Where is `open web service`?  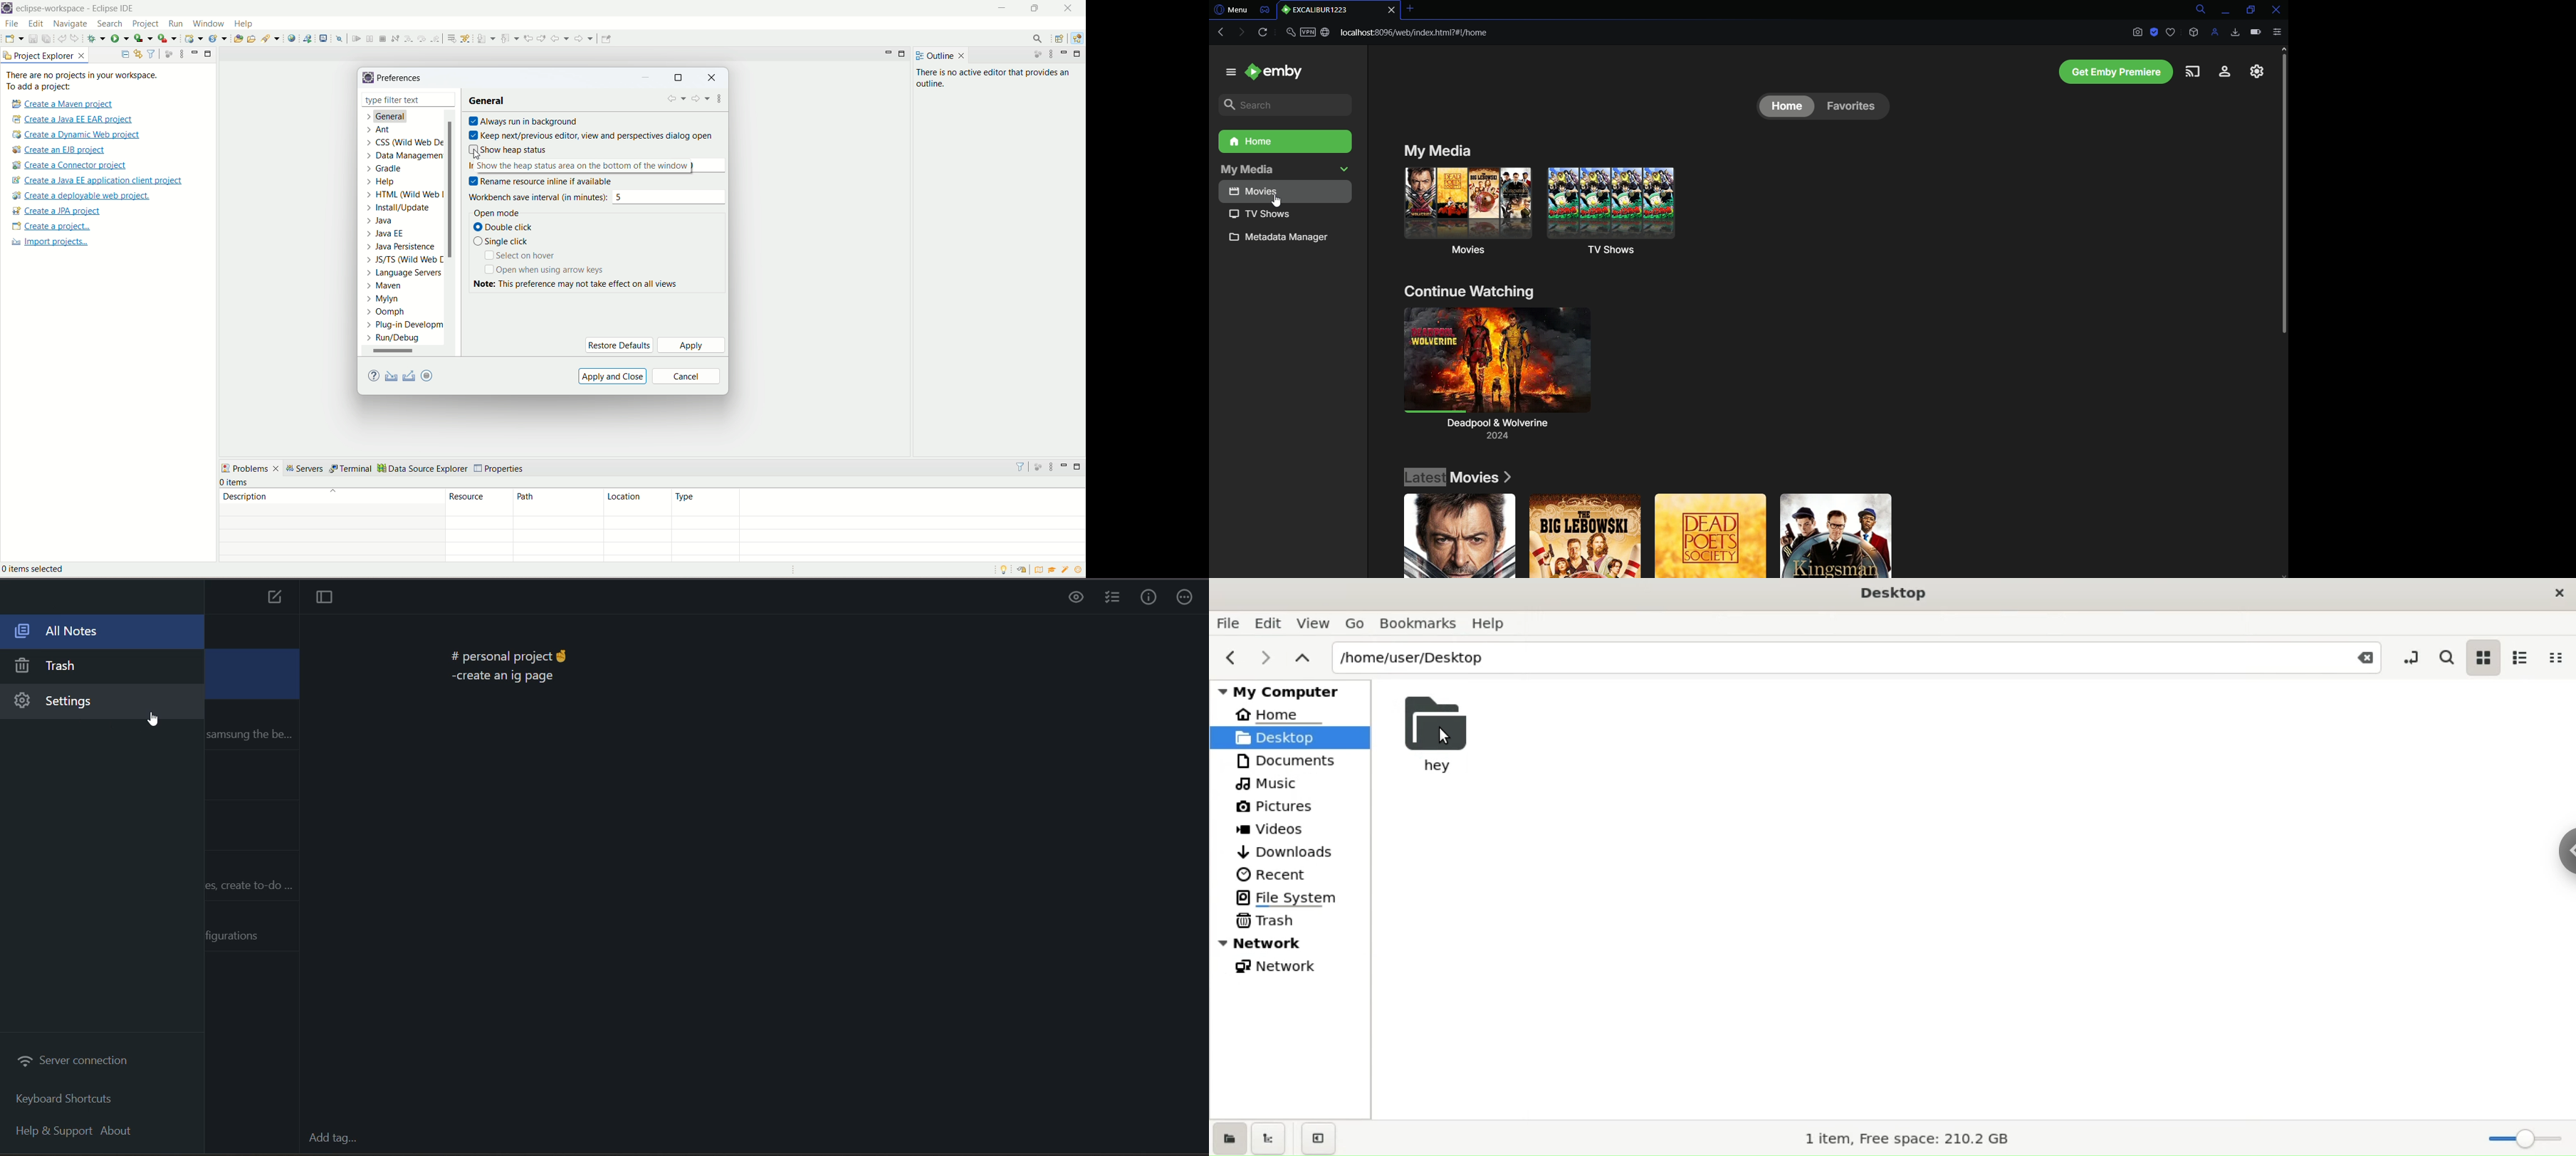 open web service is located at coordinates (292, 38).